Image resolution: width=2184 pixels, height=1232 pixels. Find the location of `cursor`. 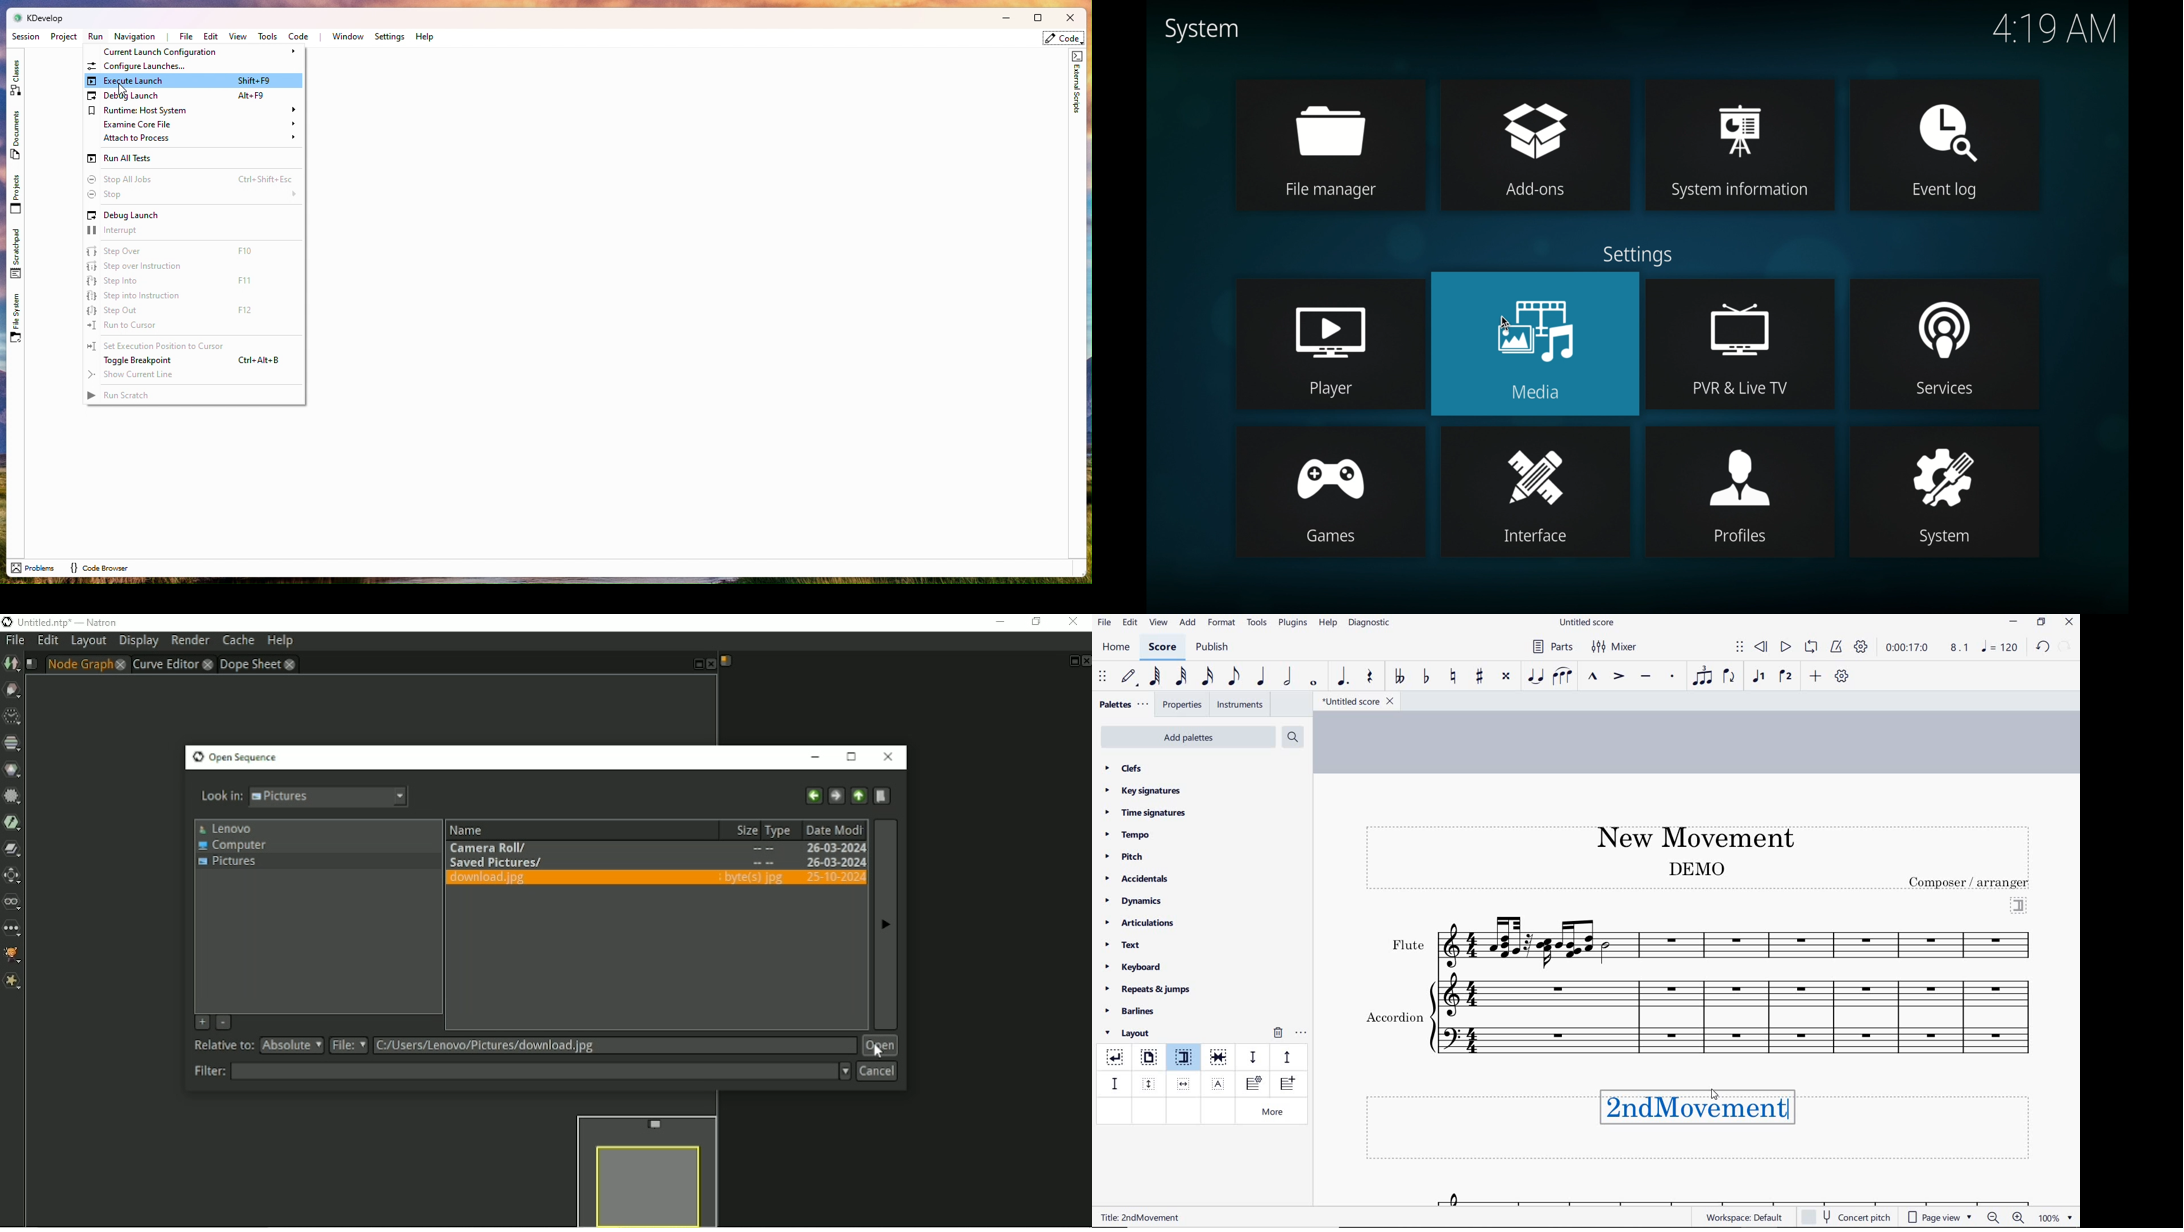

cursor is located at coordinates (1508, 322).